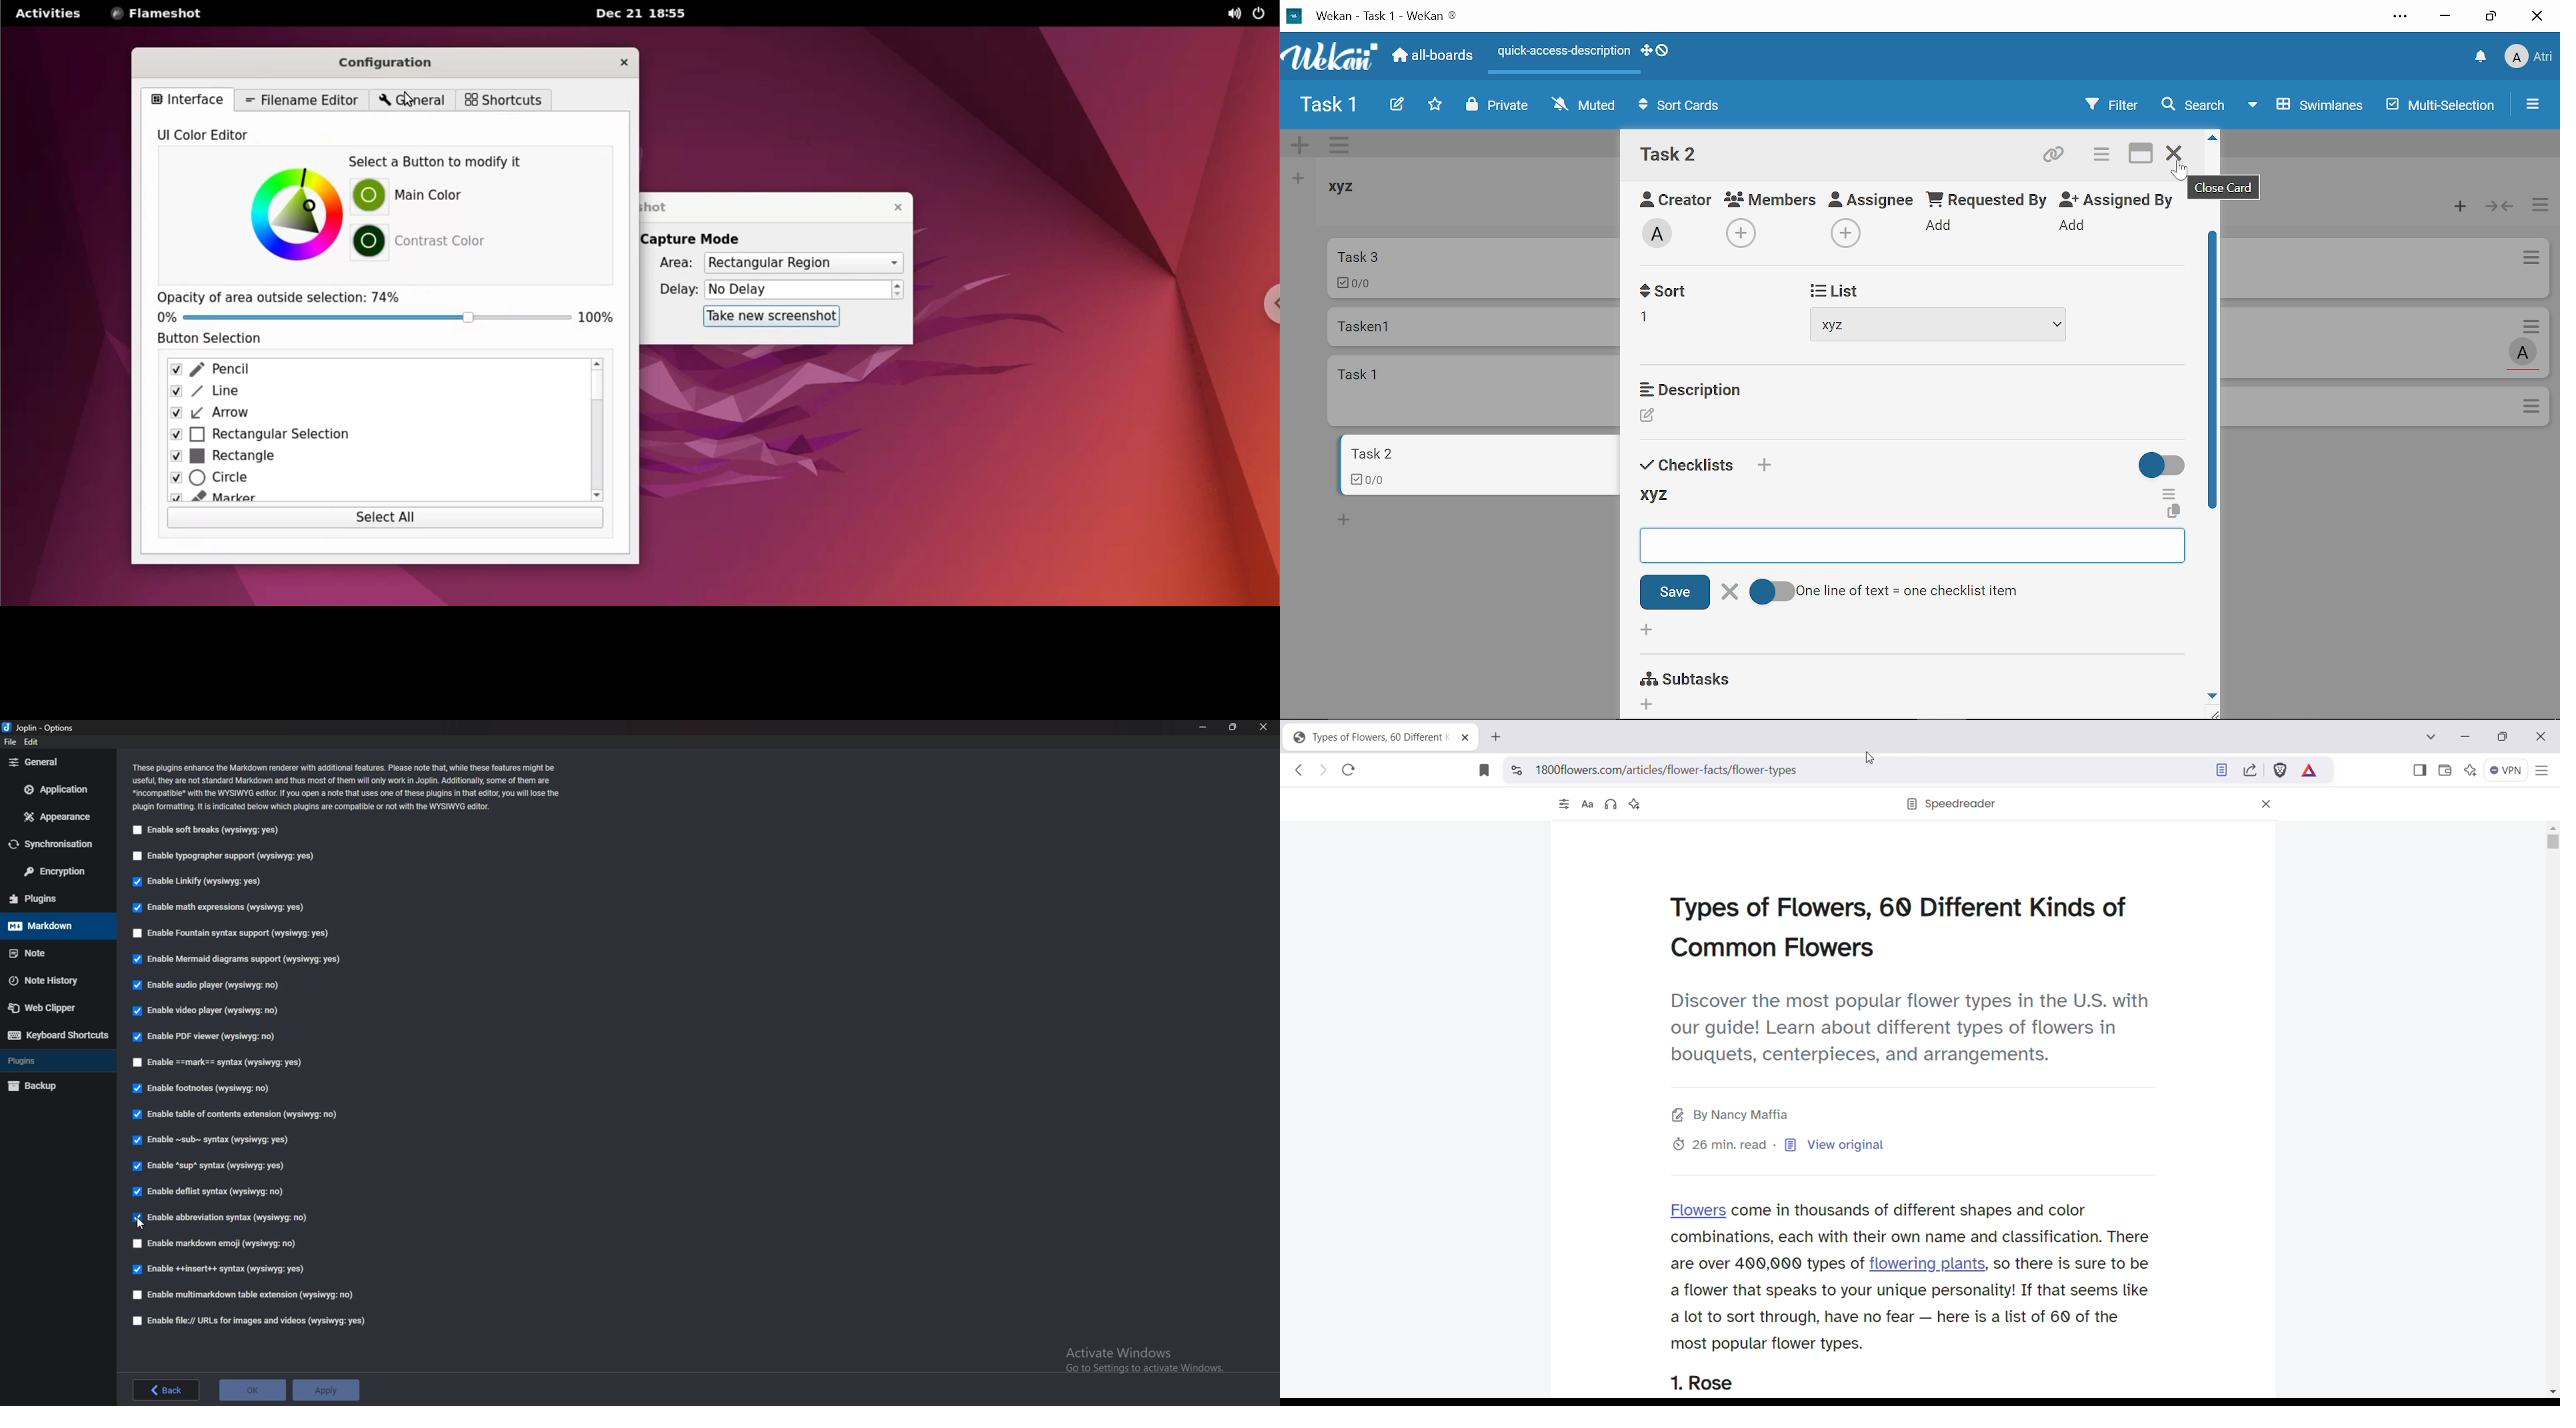 This screenshot has width=2576, height=1428. I want to click on Move up, so click(2213, 138).